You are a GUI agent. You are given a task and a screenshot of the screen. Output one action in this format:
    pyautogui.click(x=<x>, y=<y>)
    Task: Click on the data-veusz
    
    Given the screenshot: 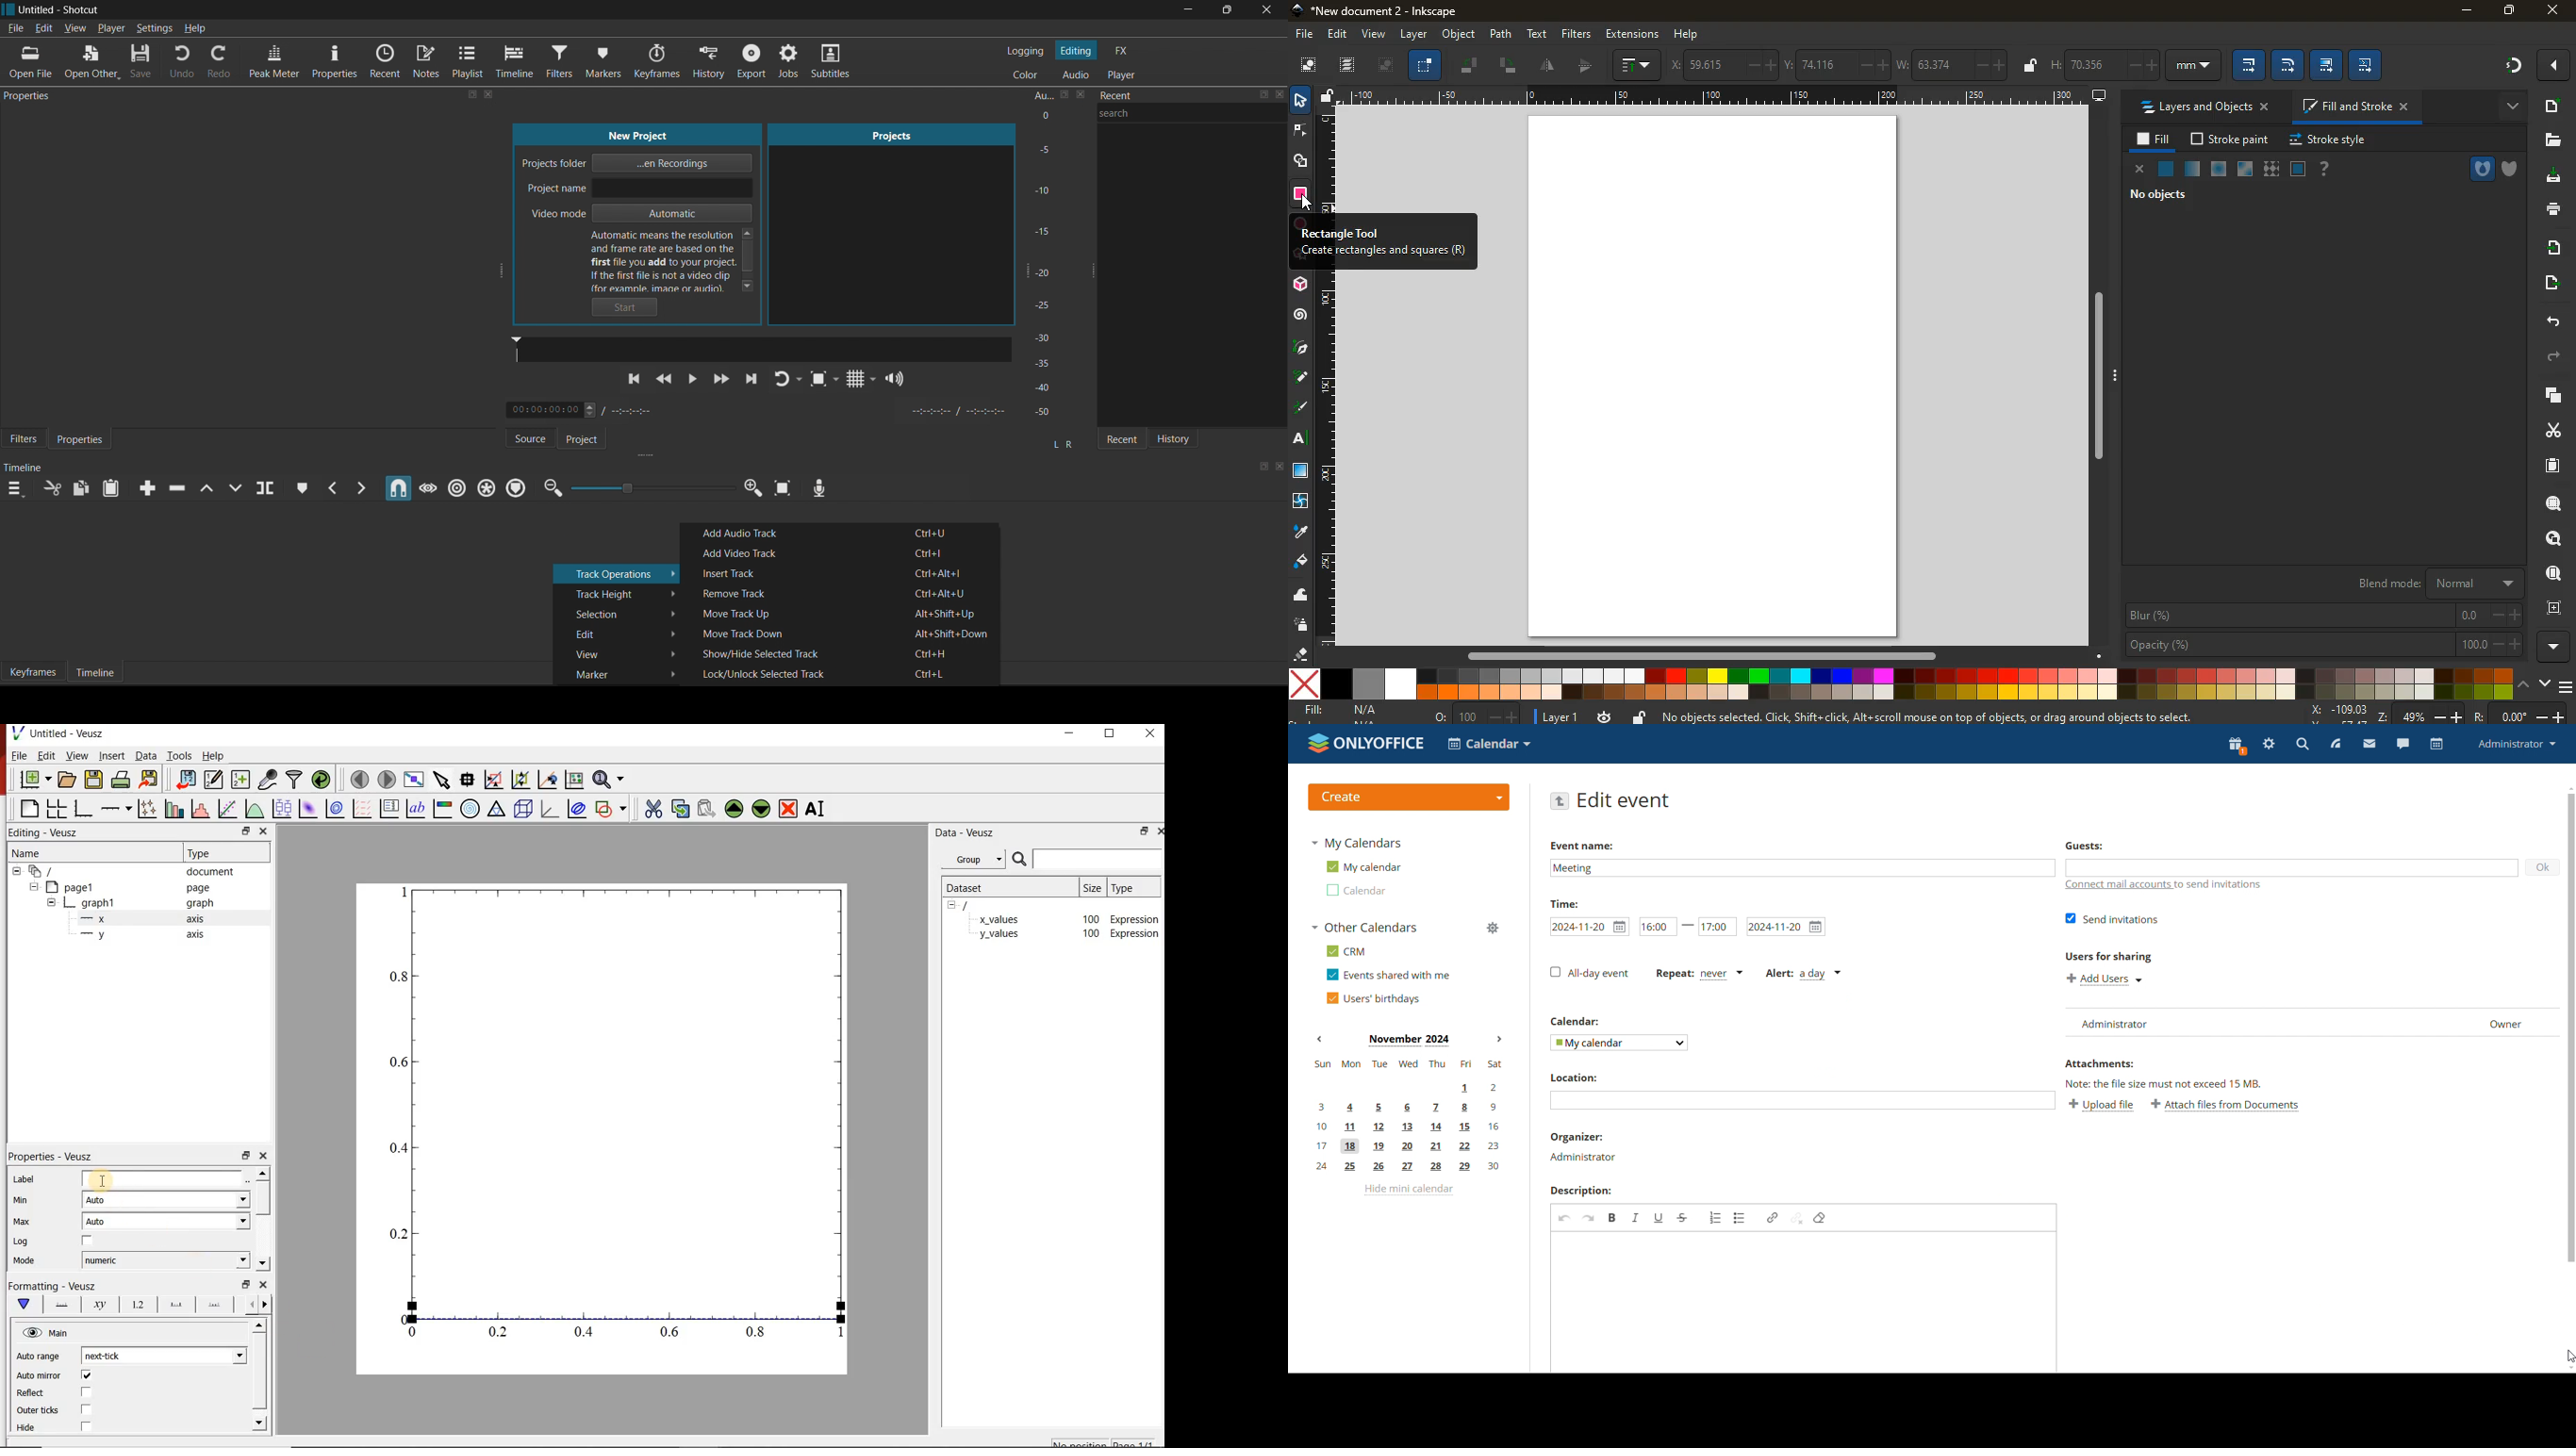 What is the action you would take?
    pyautogui.click(x=966, y=834)
    